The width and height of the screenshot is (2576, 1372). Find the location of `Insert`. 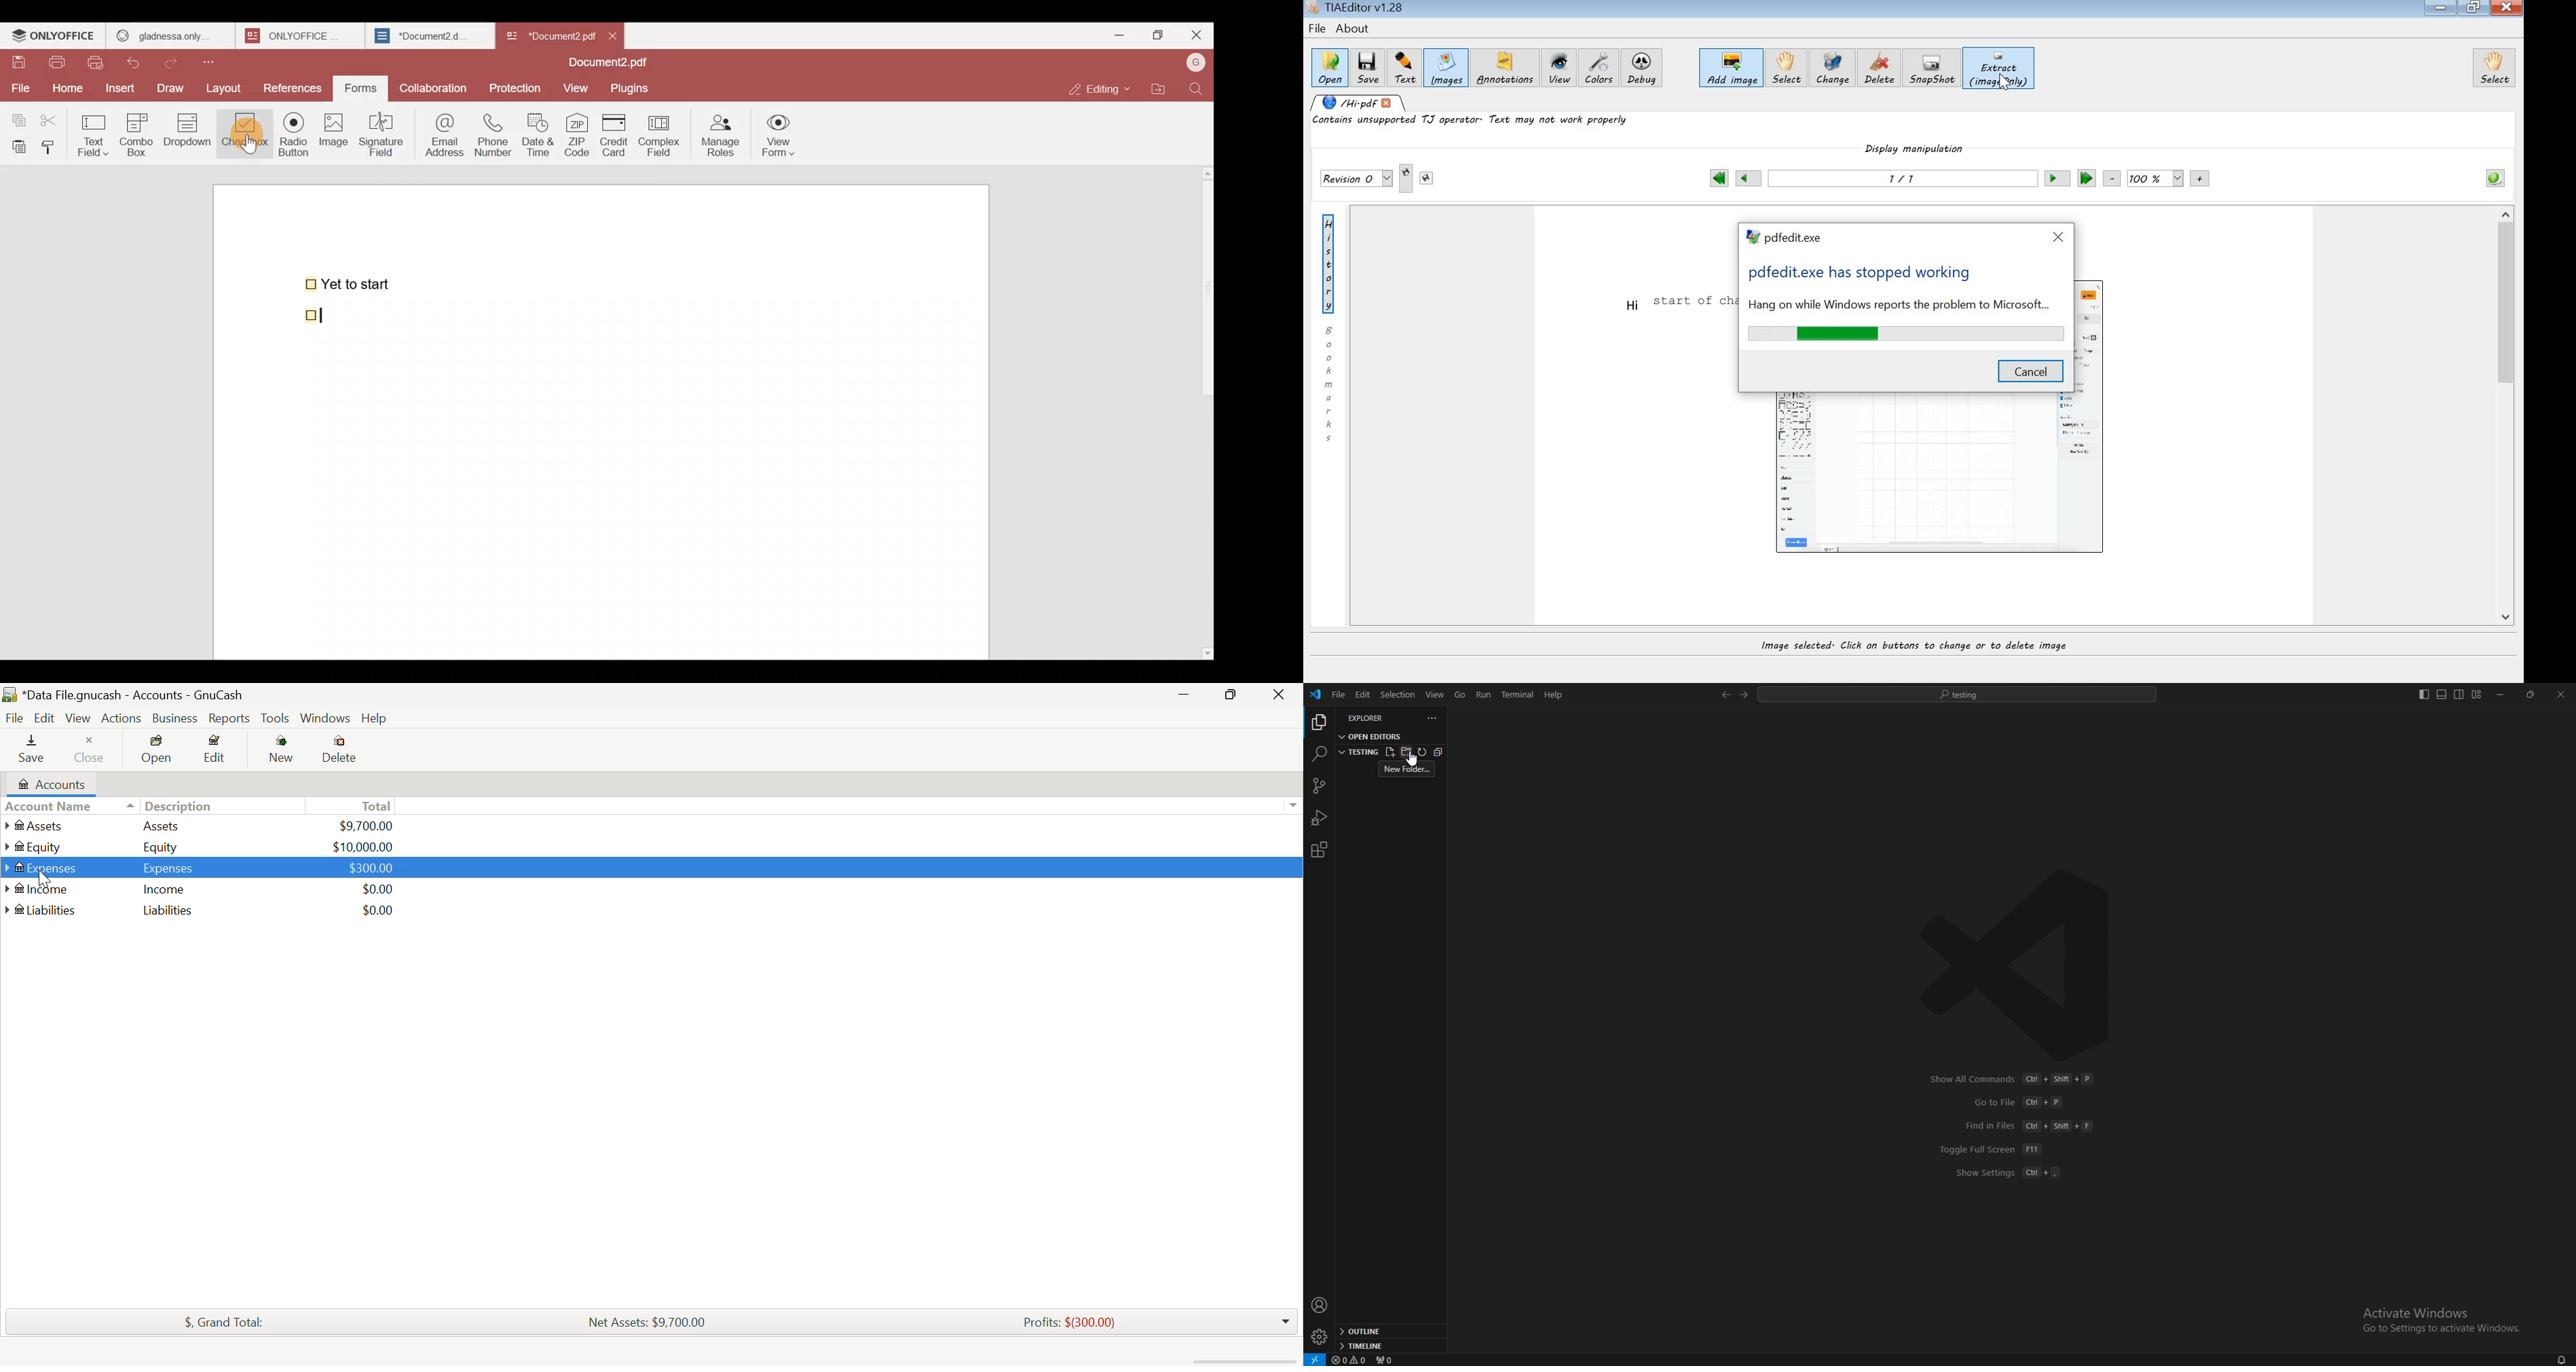

Insert is located at coordinates (118, 87).